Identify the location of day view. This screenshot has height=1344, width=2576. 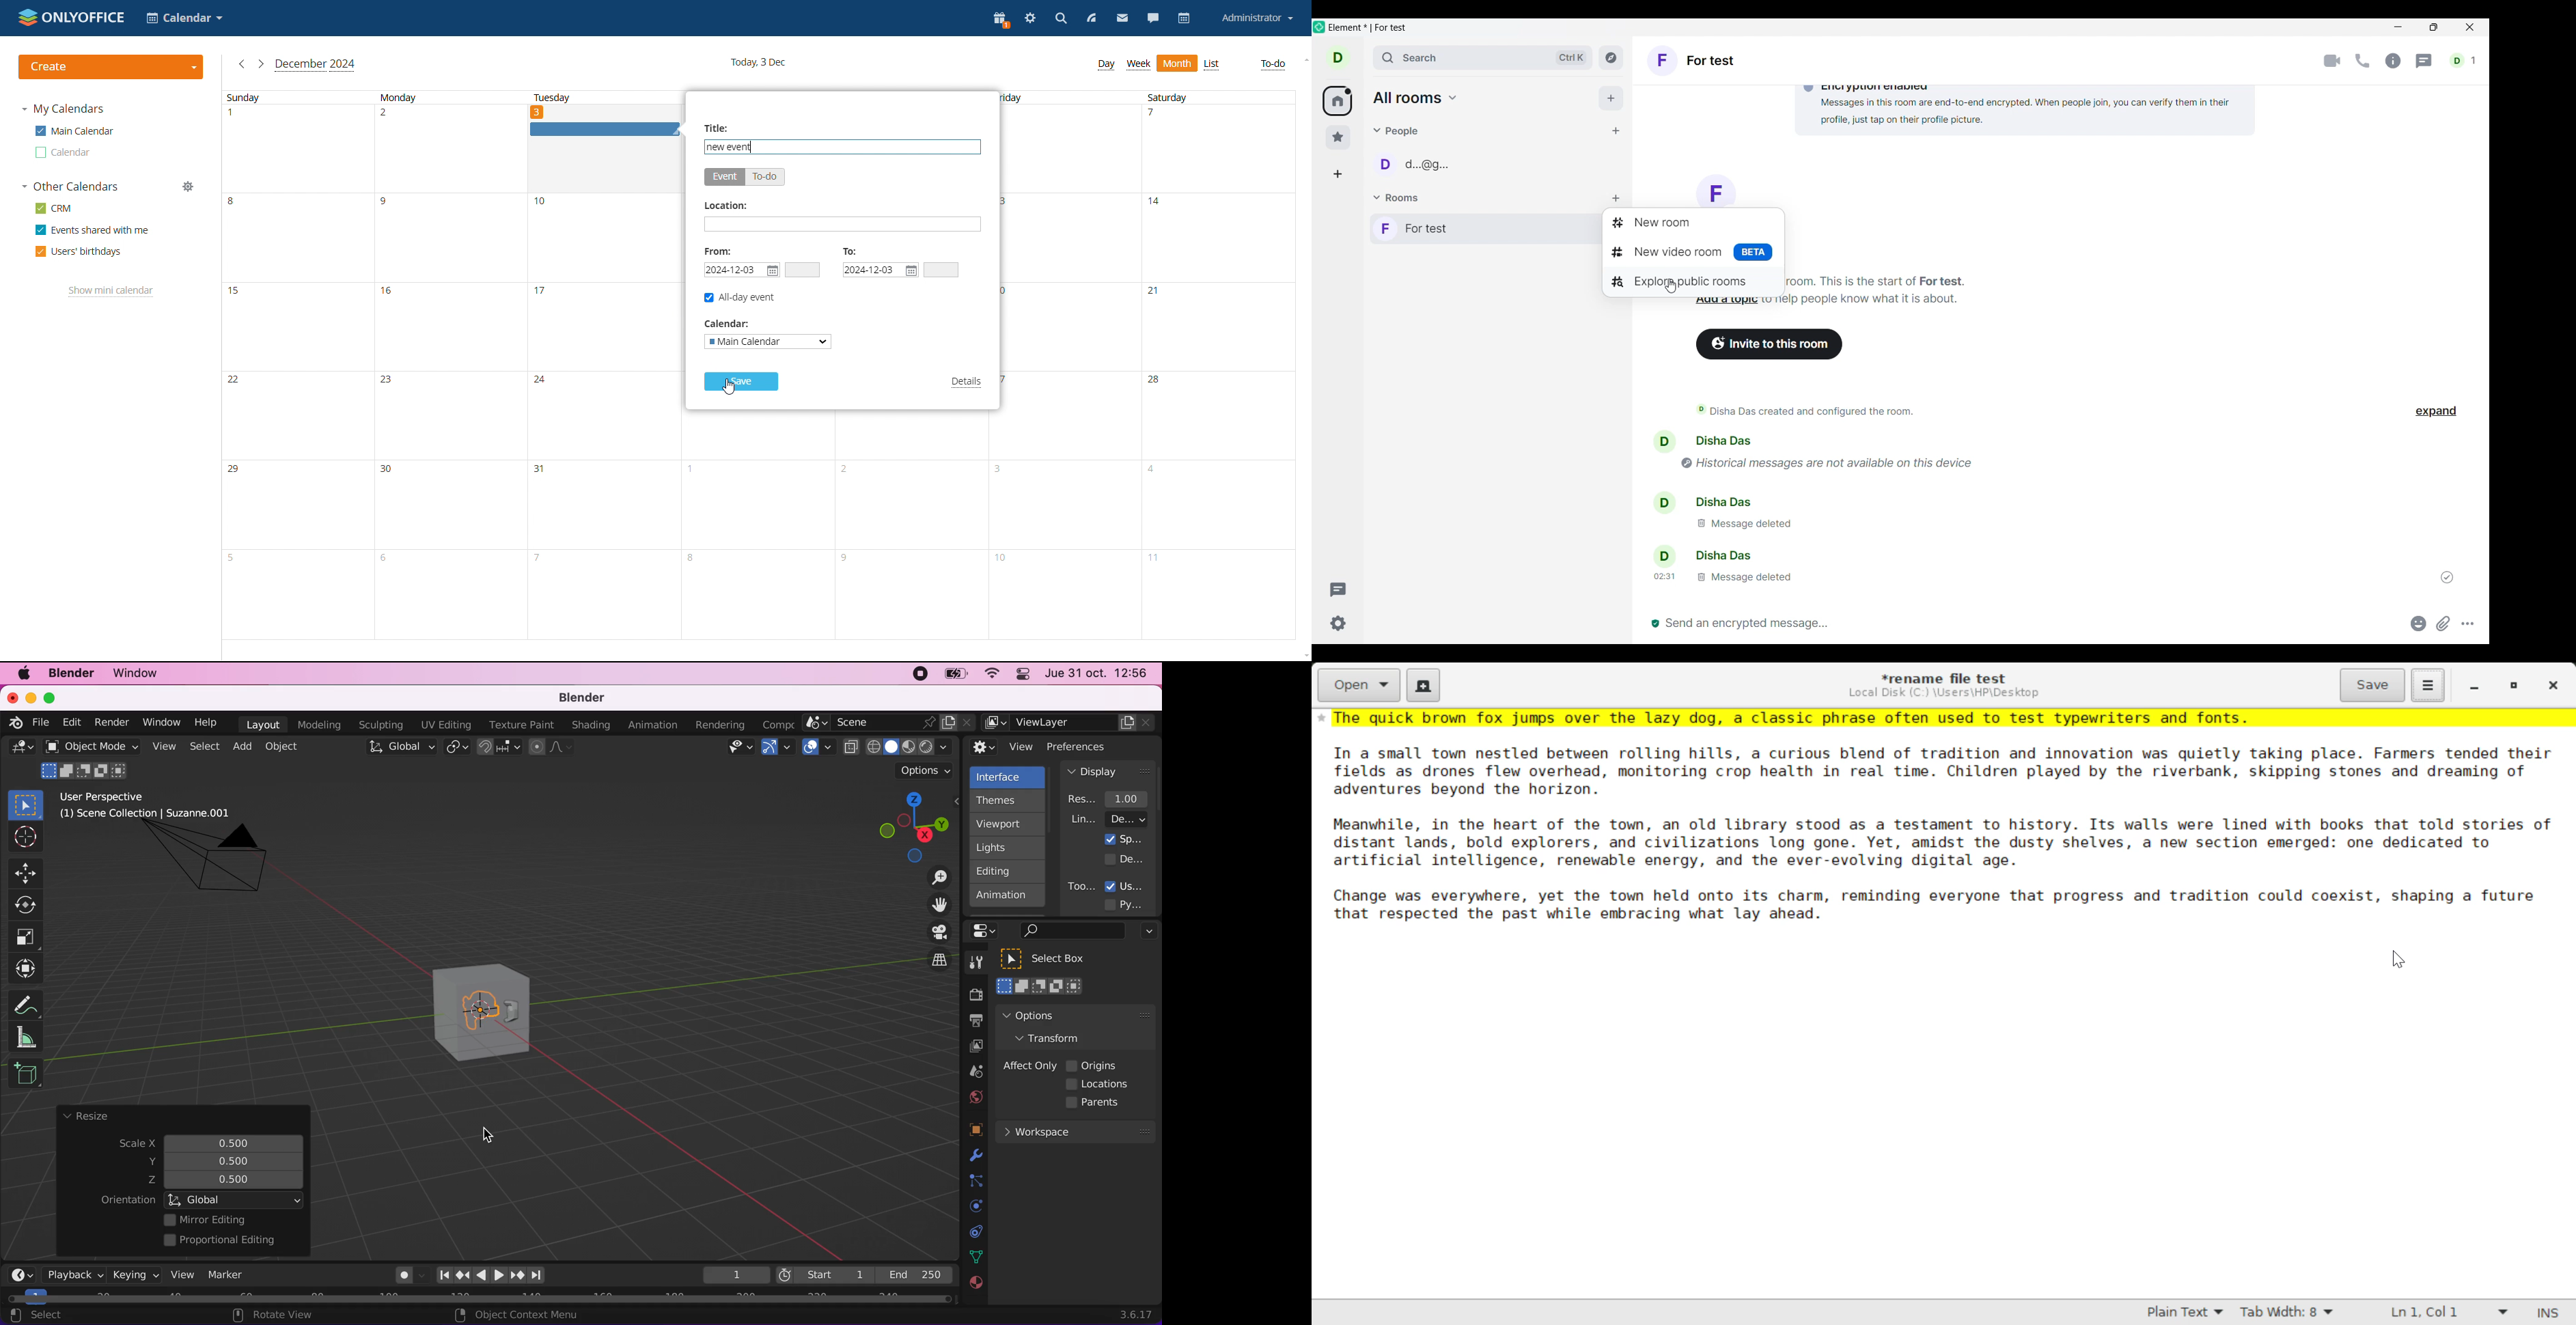
(1105, 64).